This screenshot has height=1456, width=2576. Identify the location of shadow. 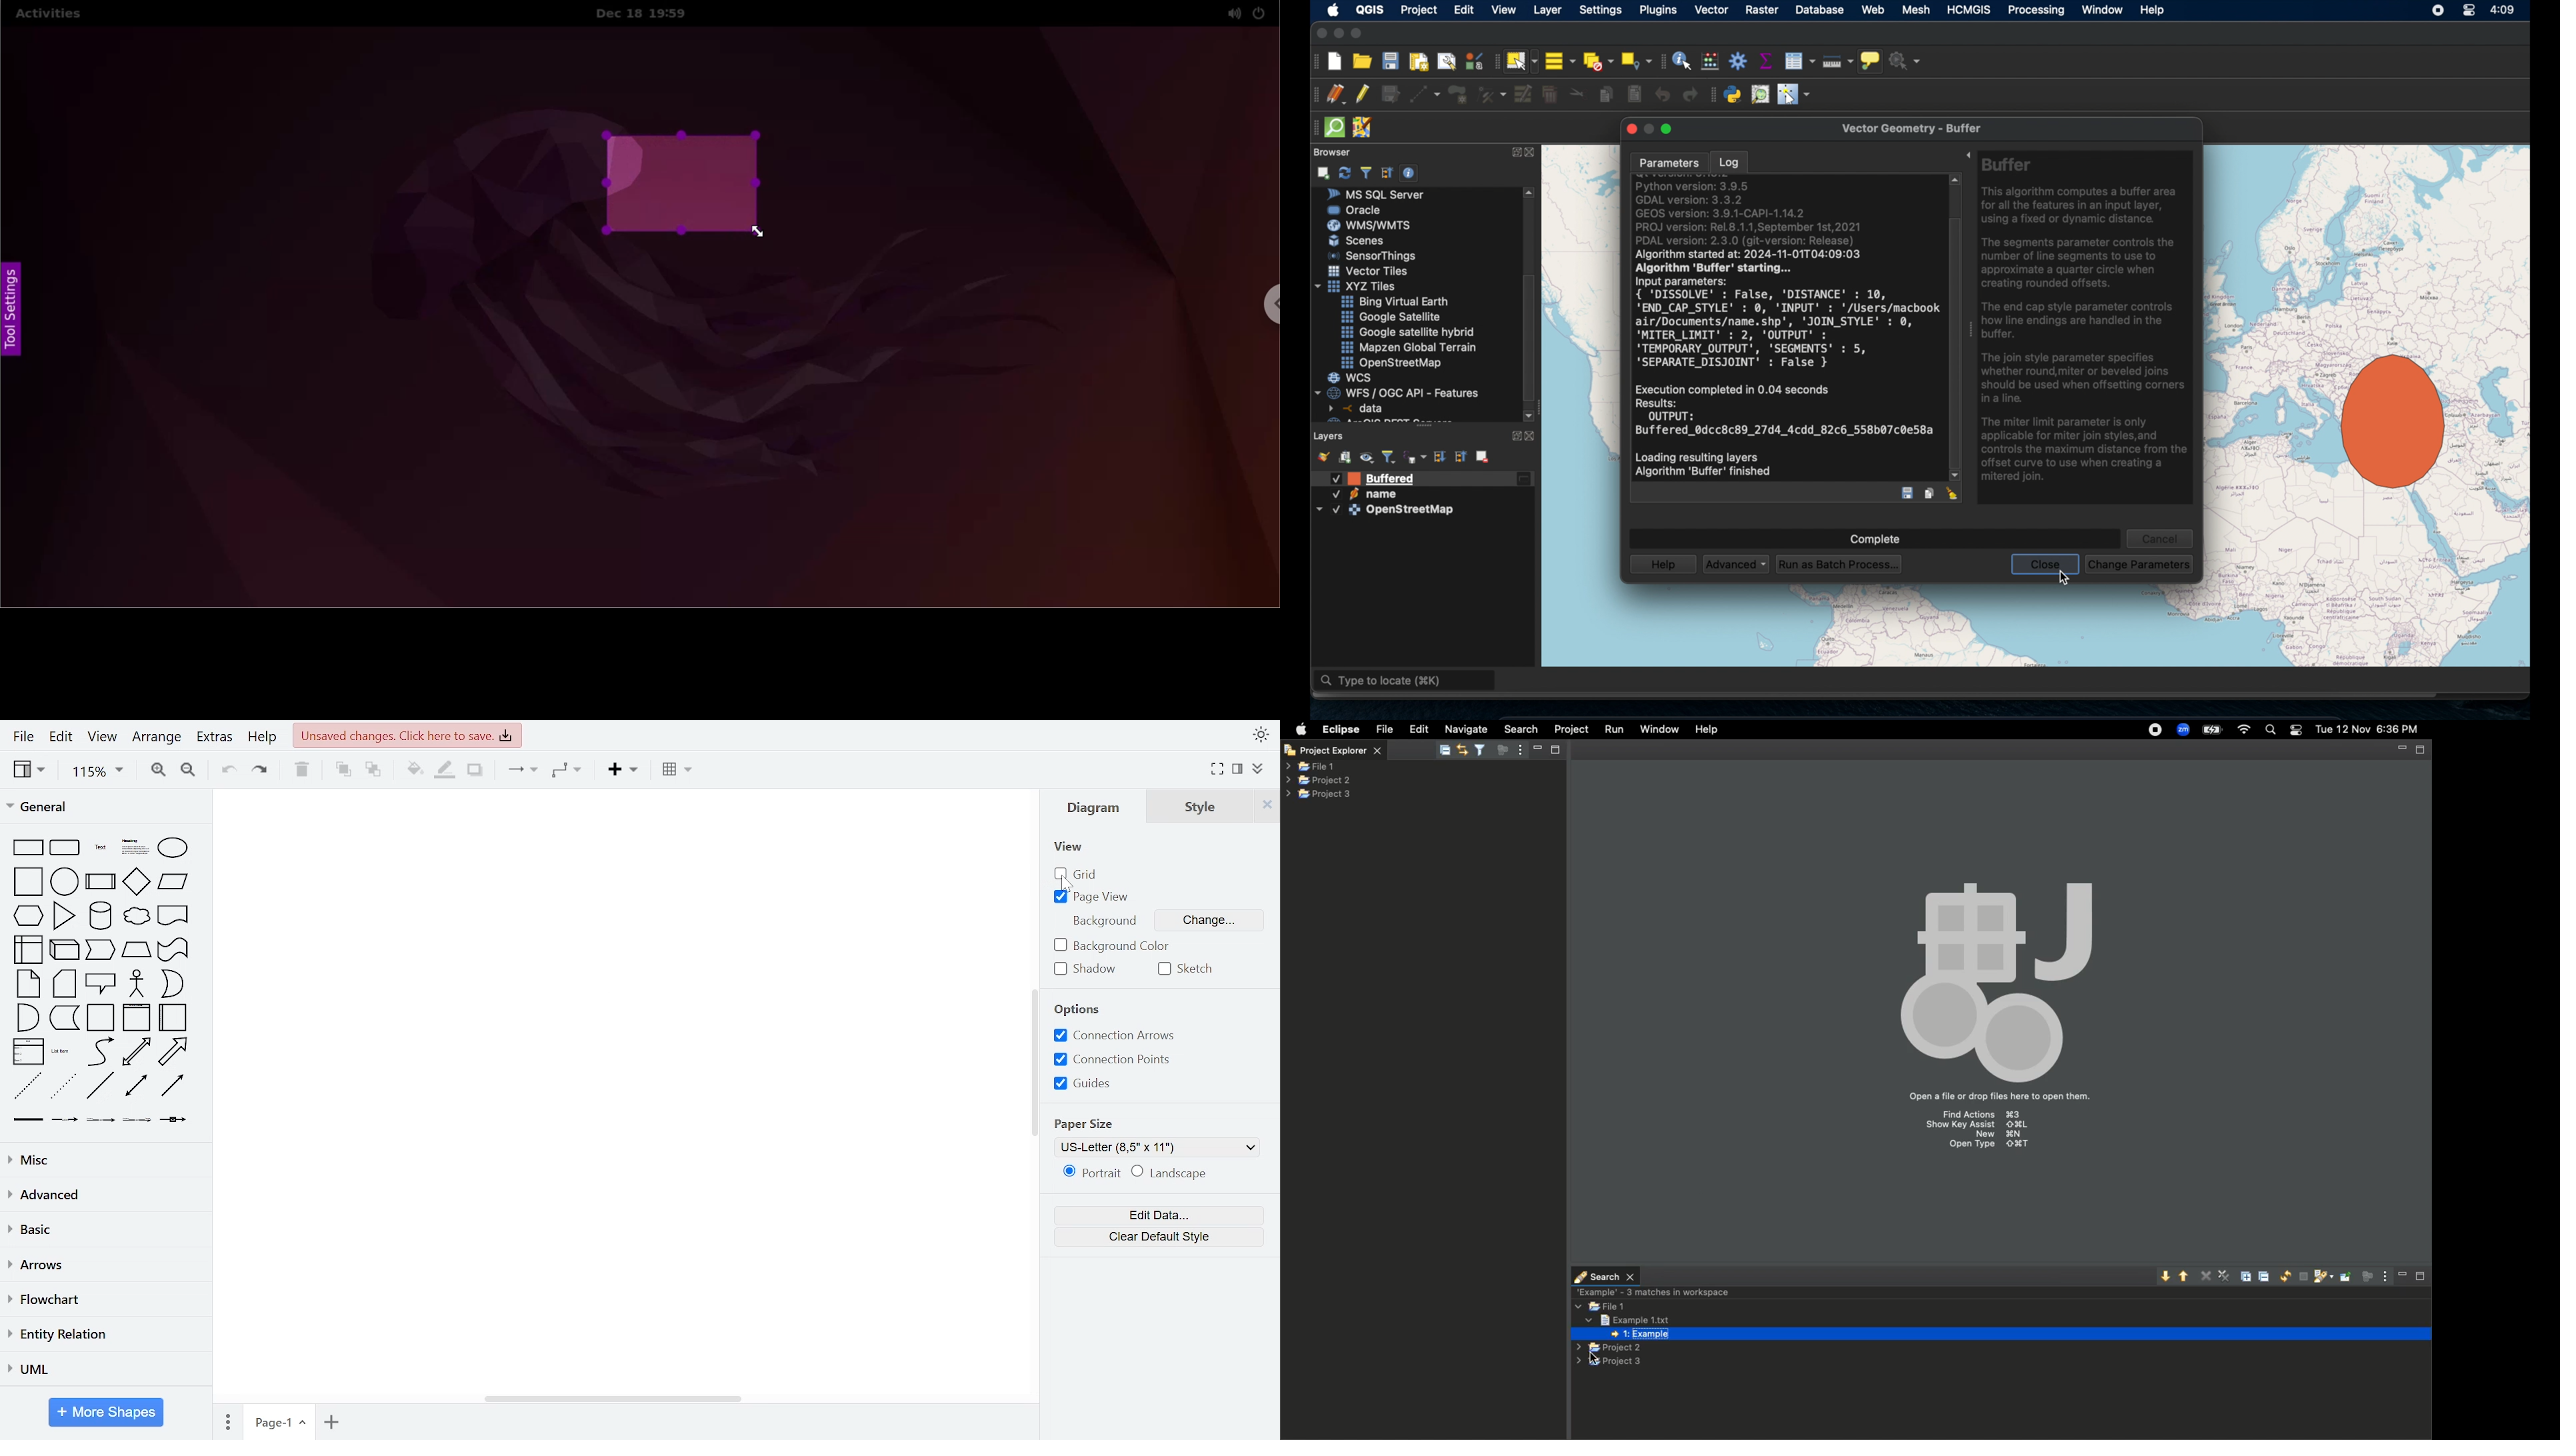
(475, 771).